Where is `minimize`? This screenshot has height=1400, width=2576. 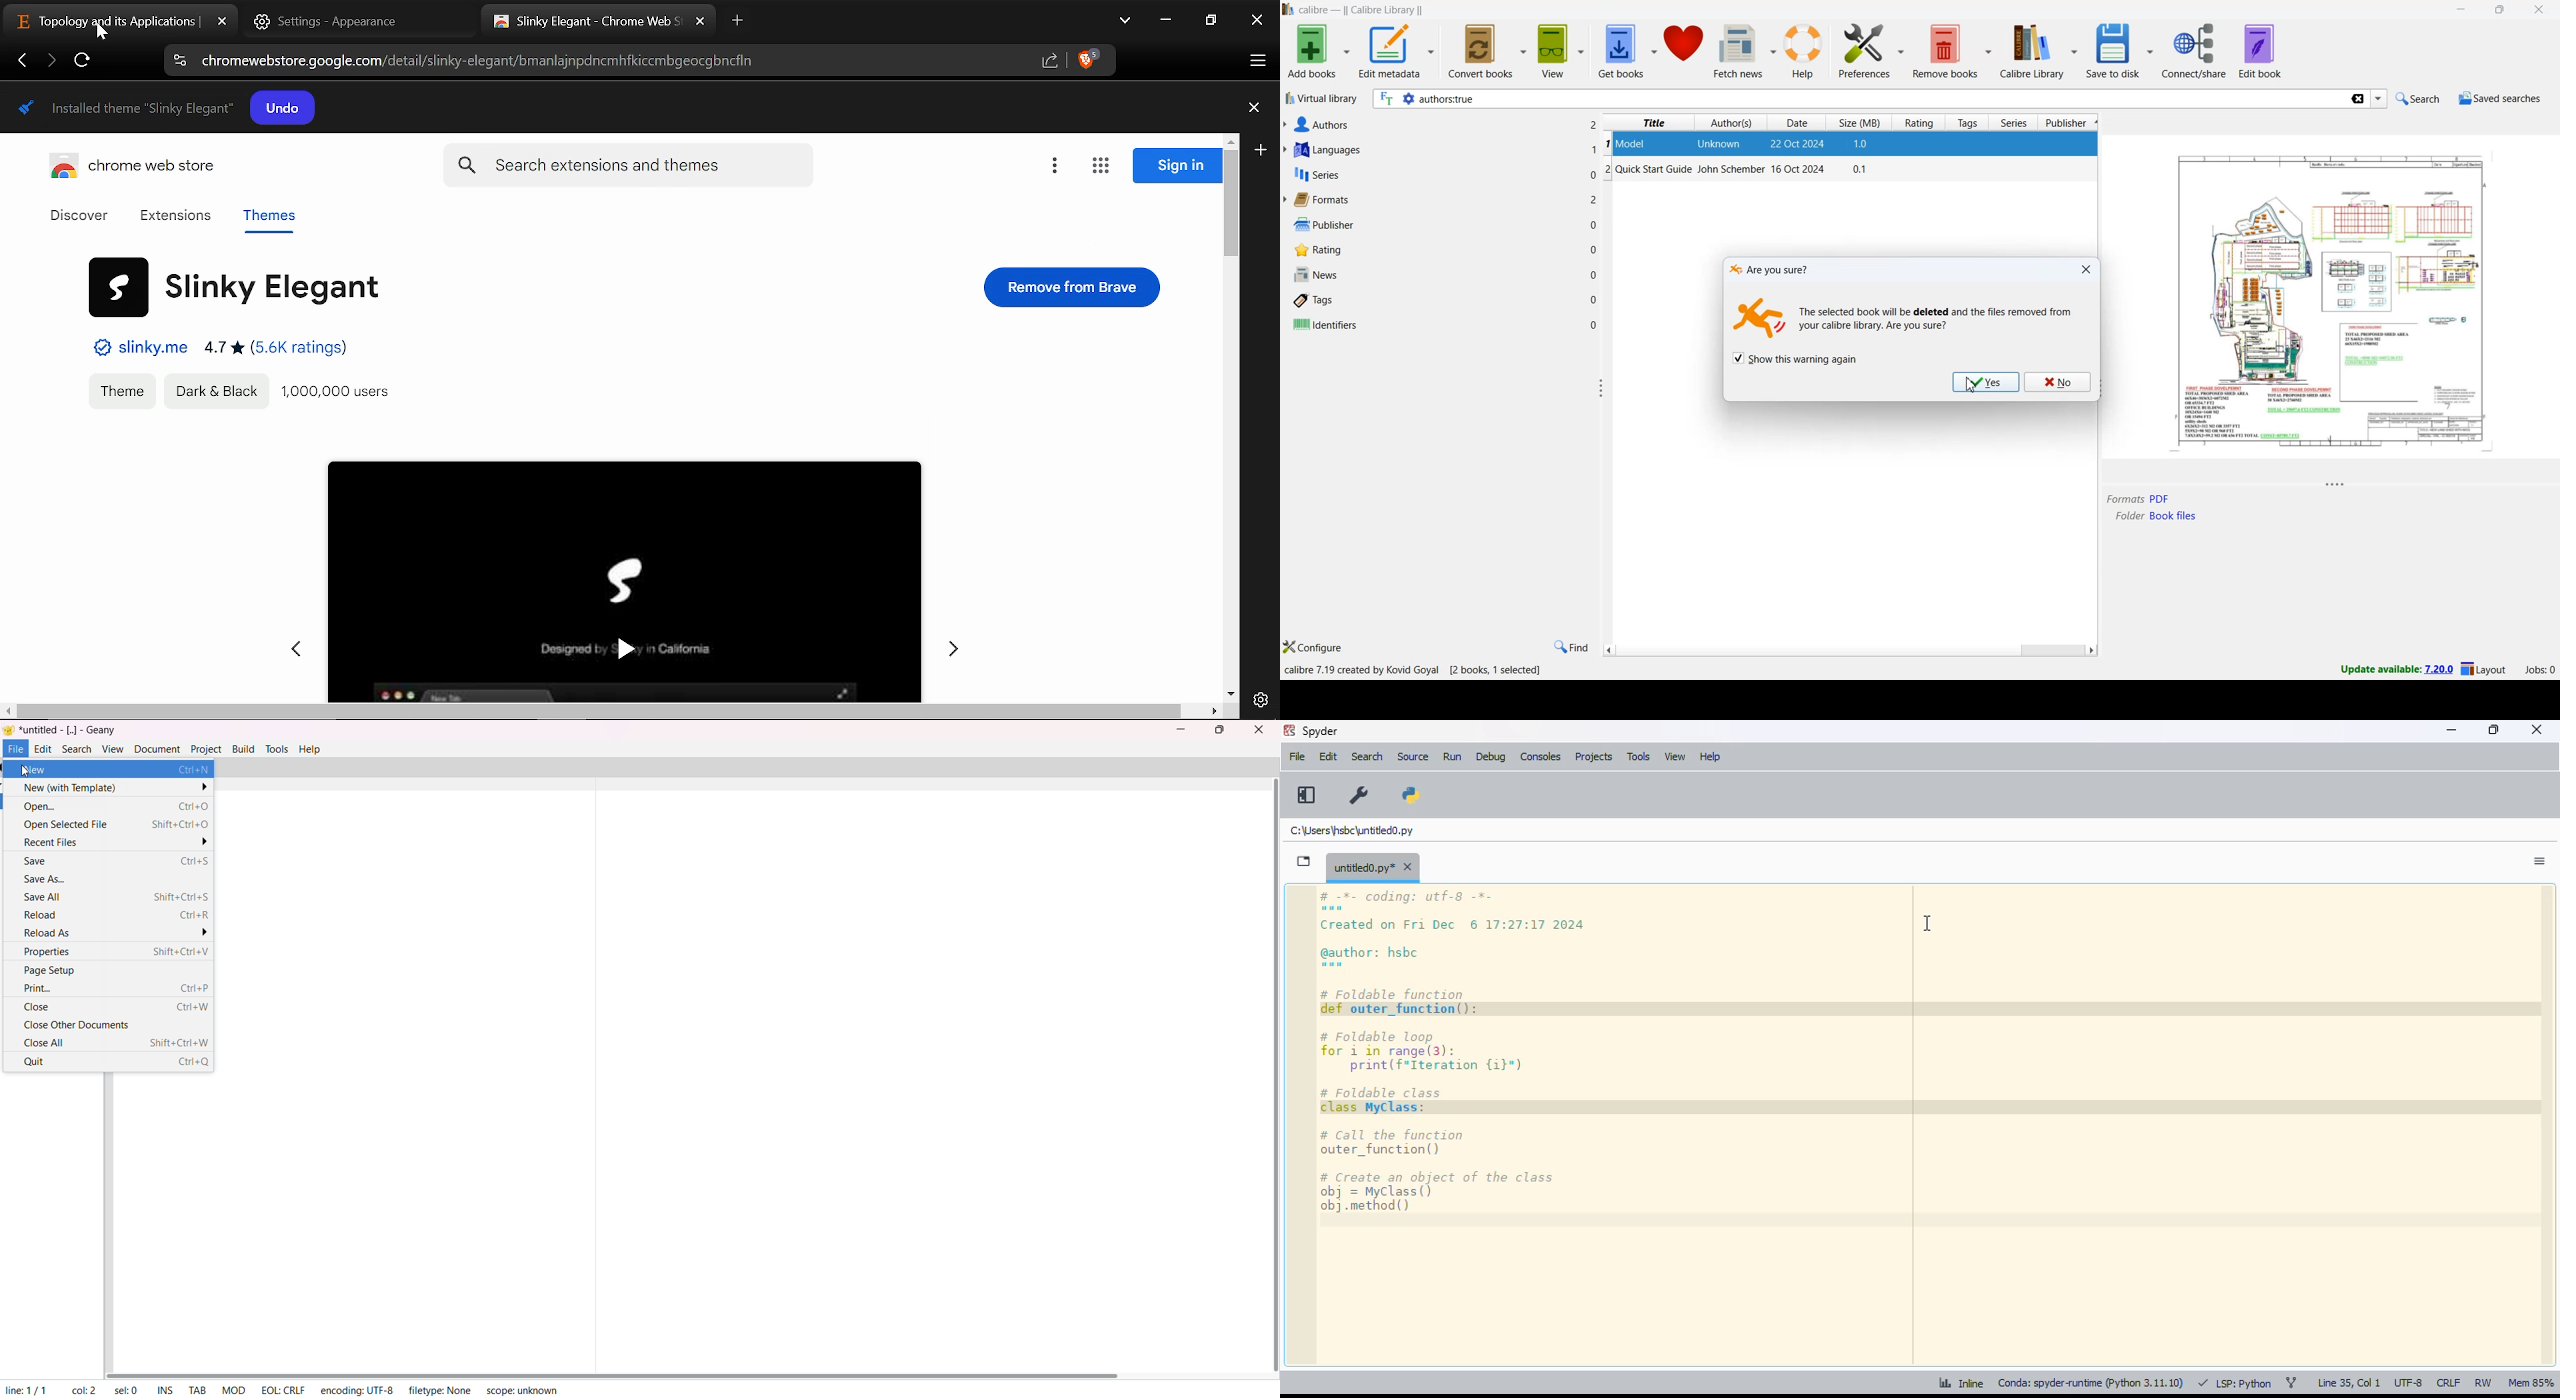
minimize is located at coordinates (2451, 729).